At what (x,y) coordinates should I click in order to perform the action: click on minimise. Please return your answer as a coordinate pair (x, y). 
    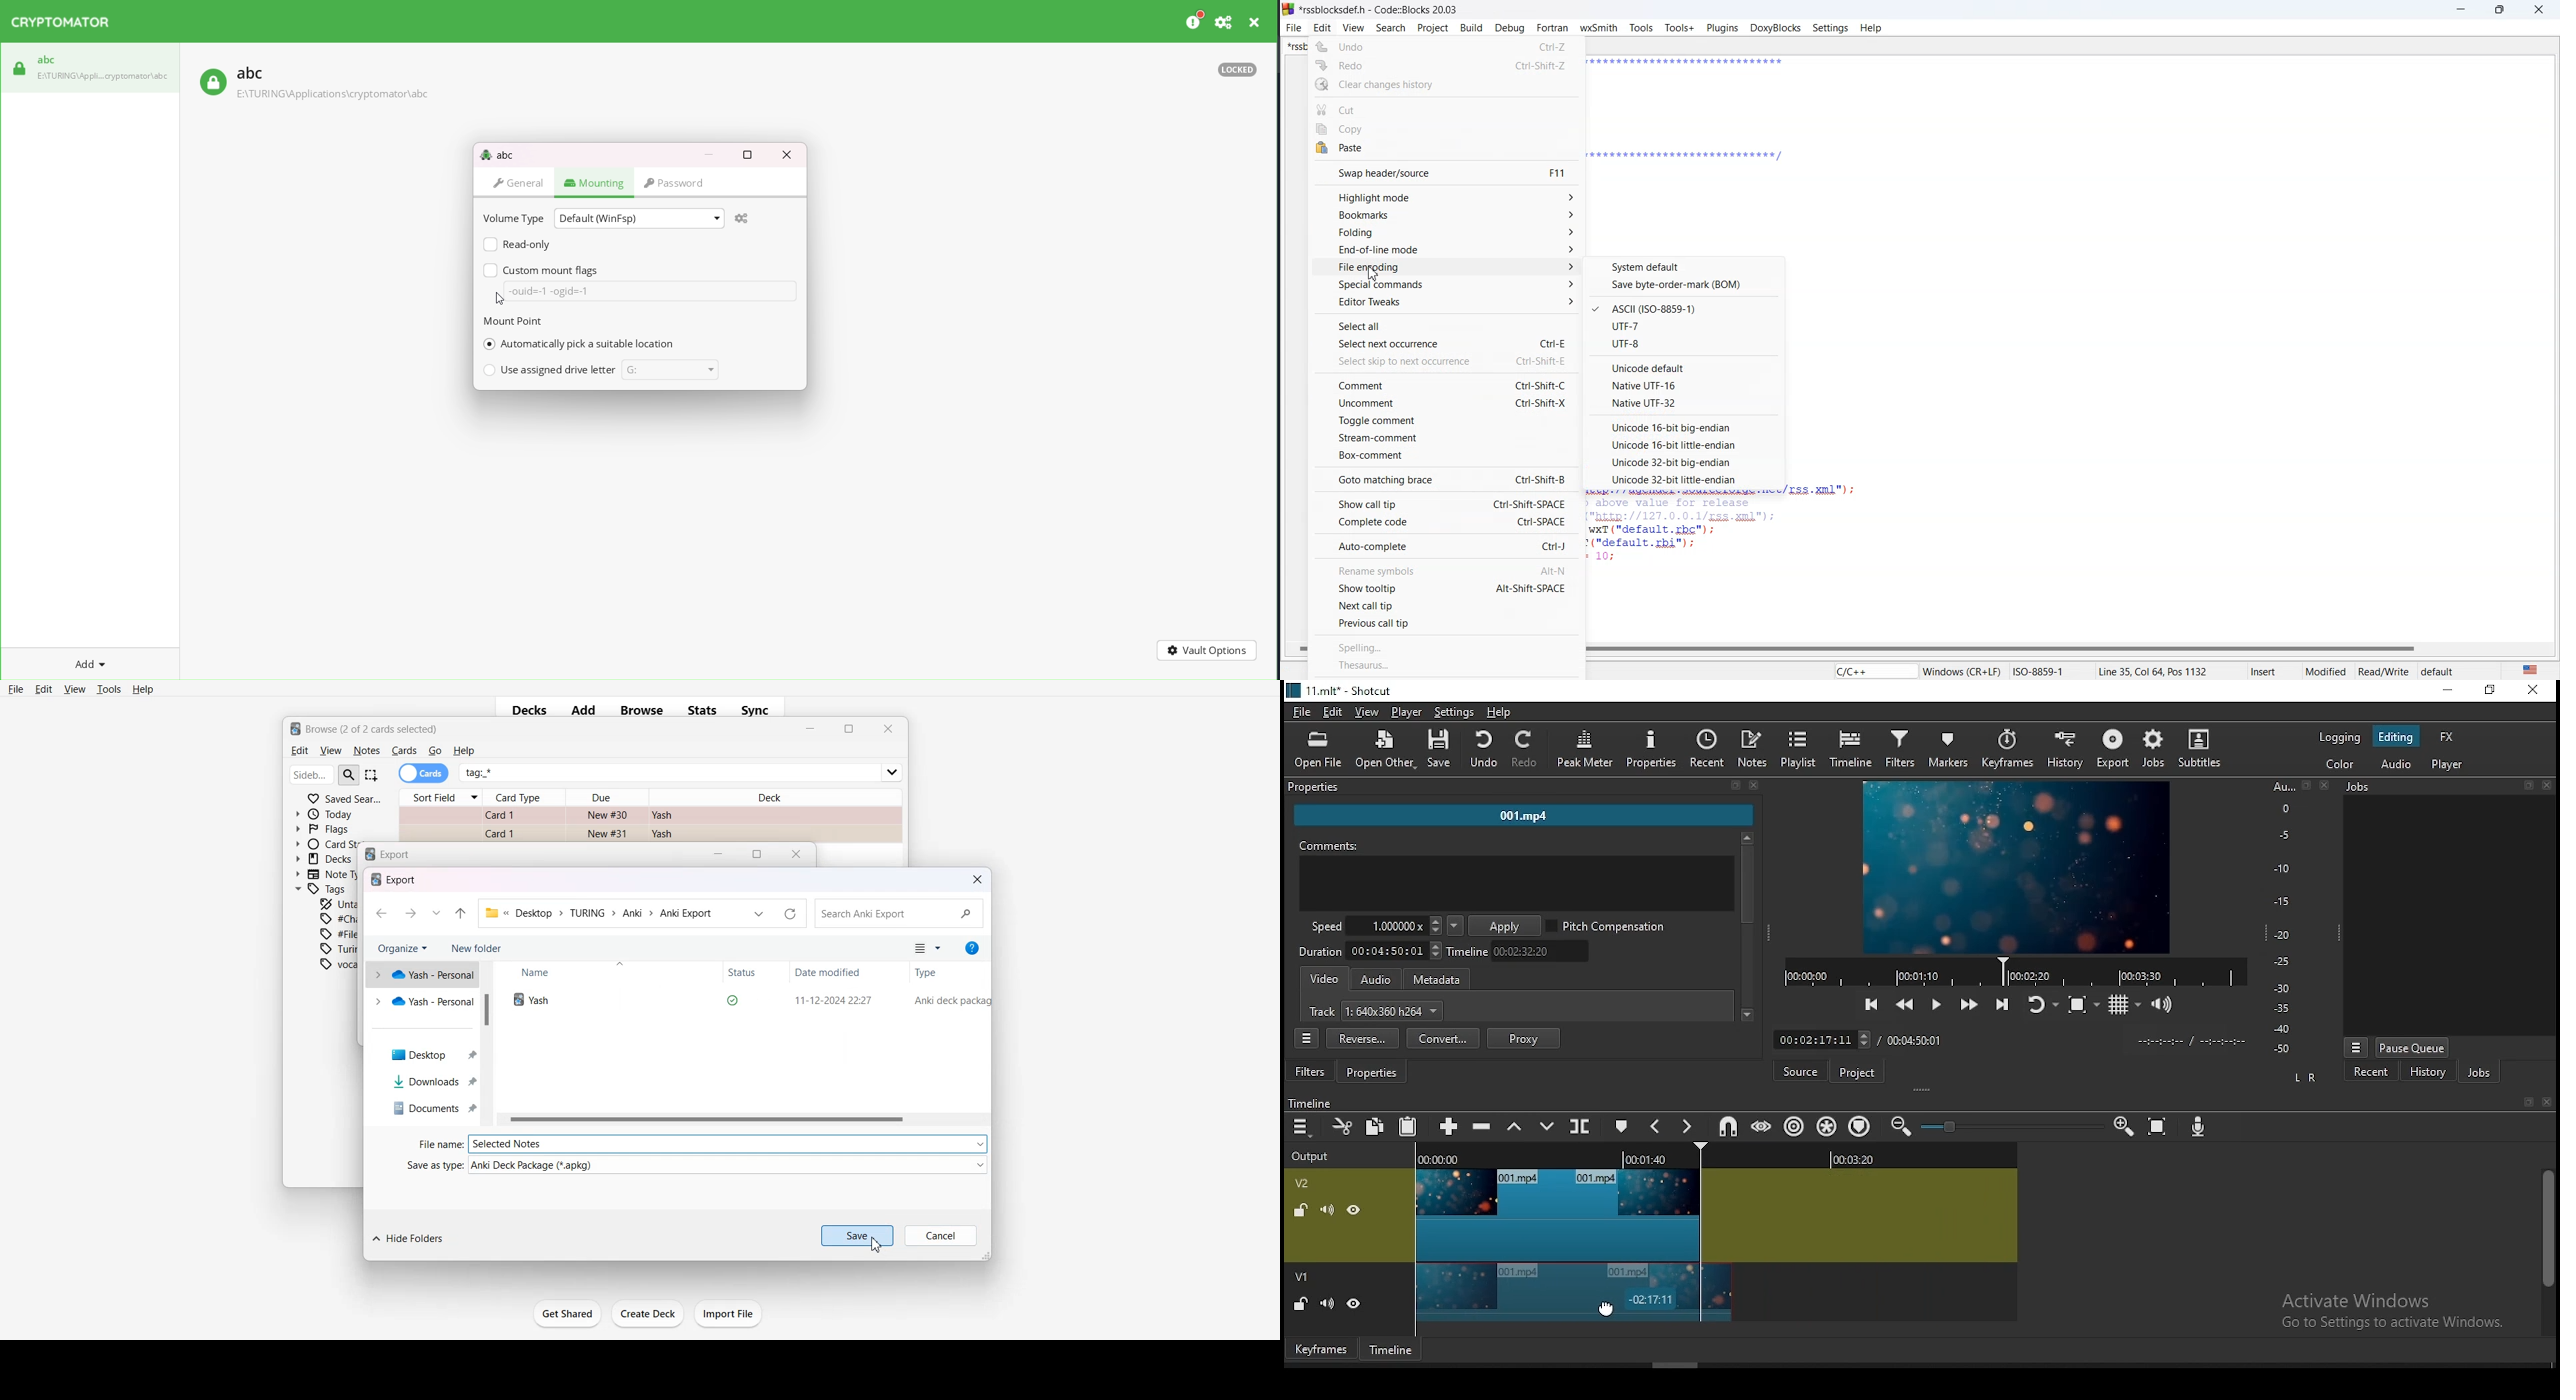
    Looking at the image, I should click on (2461, 9).